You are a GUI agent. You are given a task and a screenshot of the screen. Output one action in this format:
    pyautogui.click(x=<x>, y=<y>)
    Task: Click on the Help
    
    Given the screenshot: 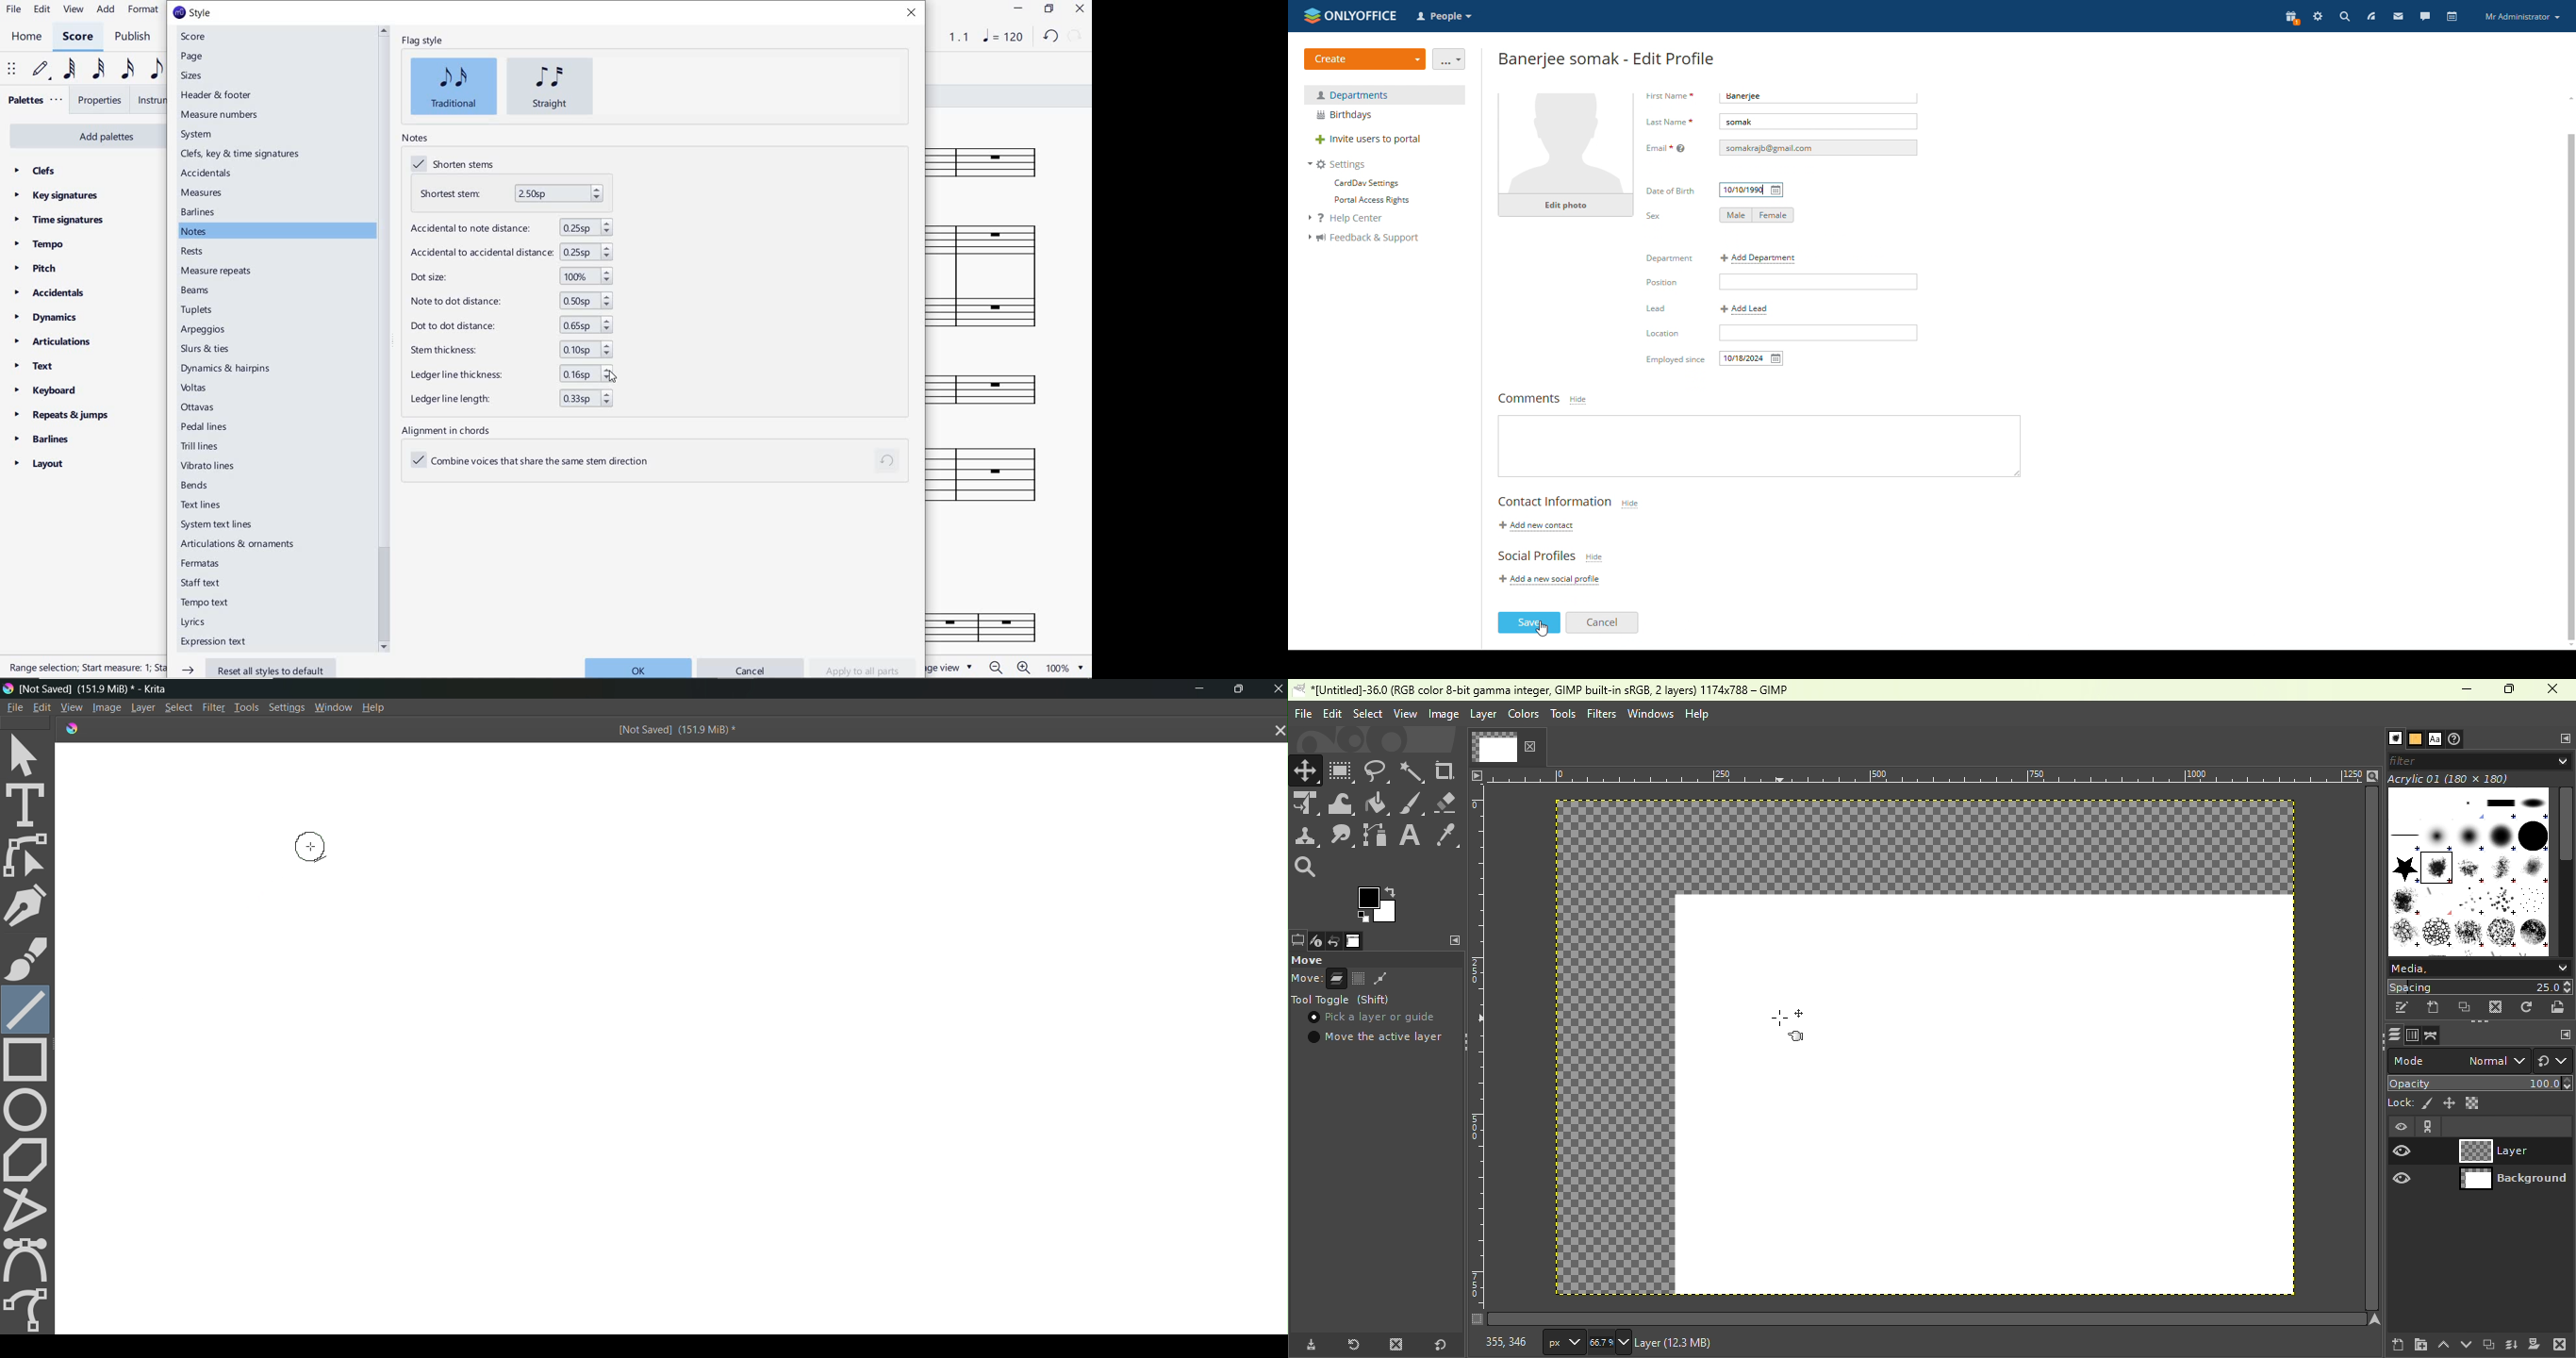 What is the action you would take?
    pyautogui.click(x=1699, y=714)
    